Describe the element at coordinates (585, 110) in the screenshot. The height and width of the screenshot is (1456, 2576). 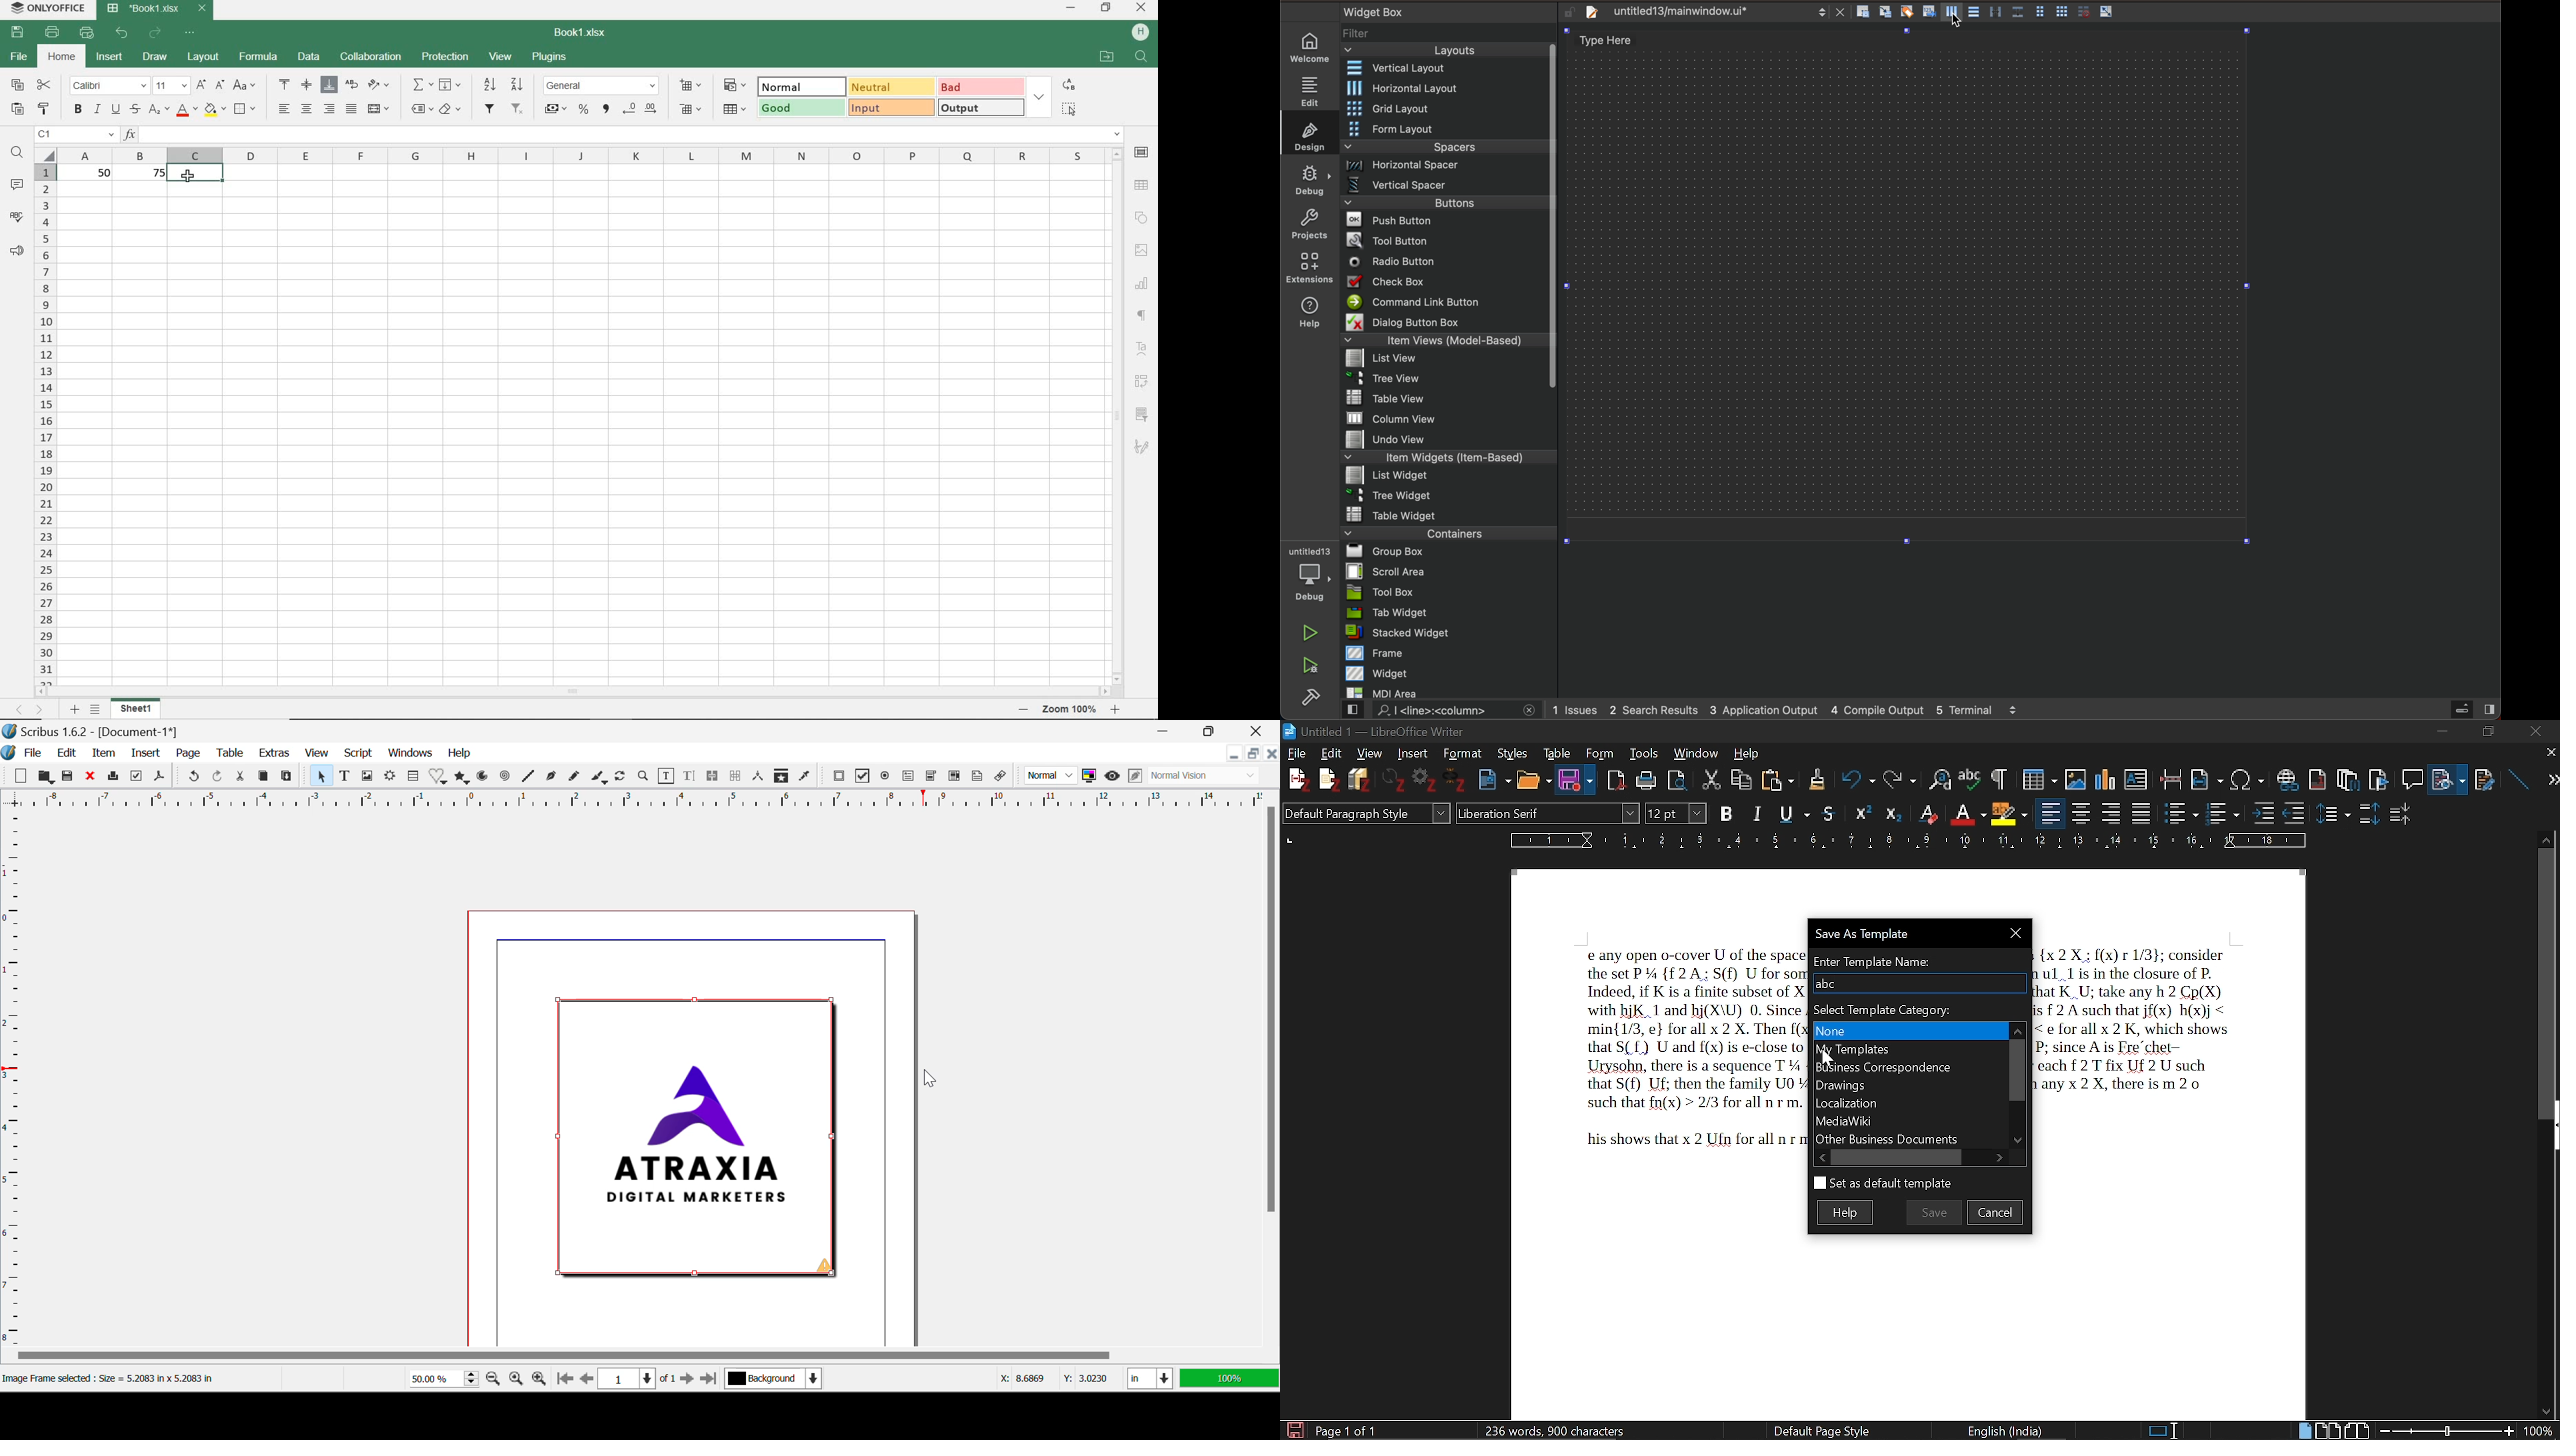
I see `percent style` at that location.